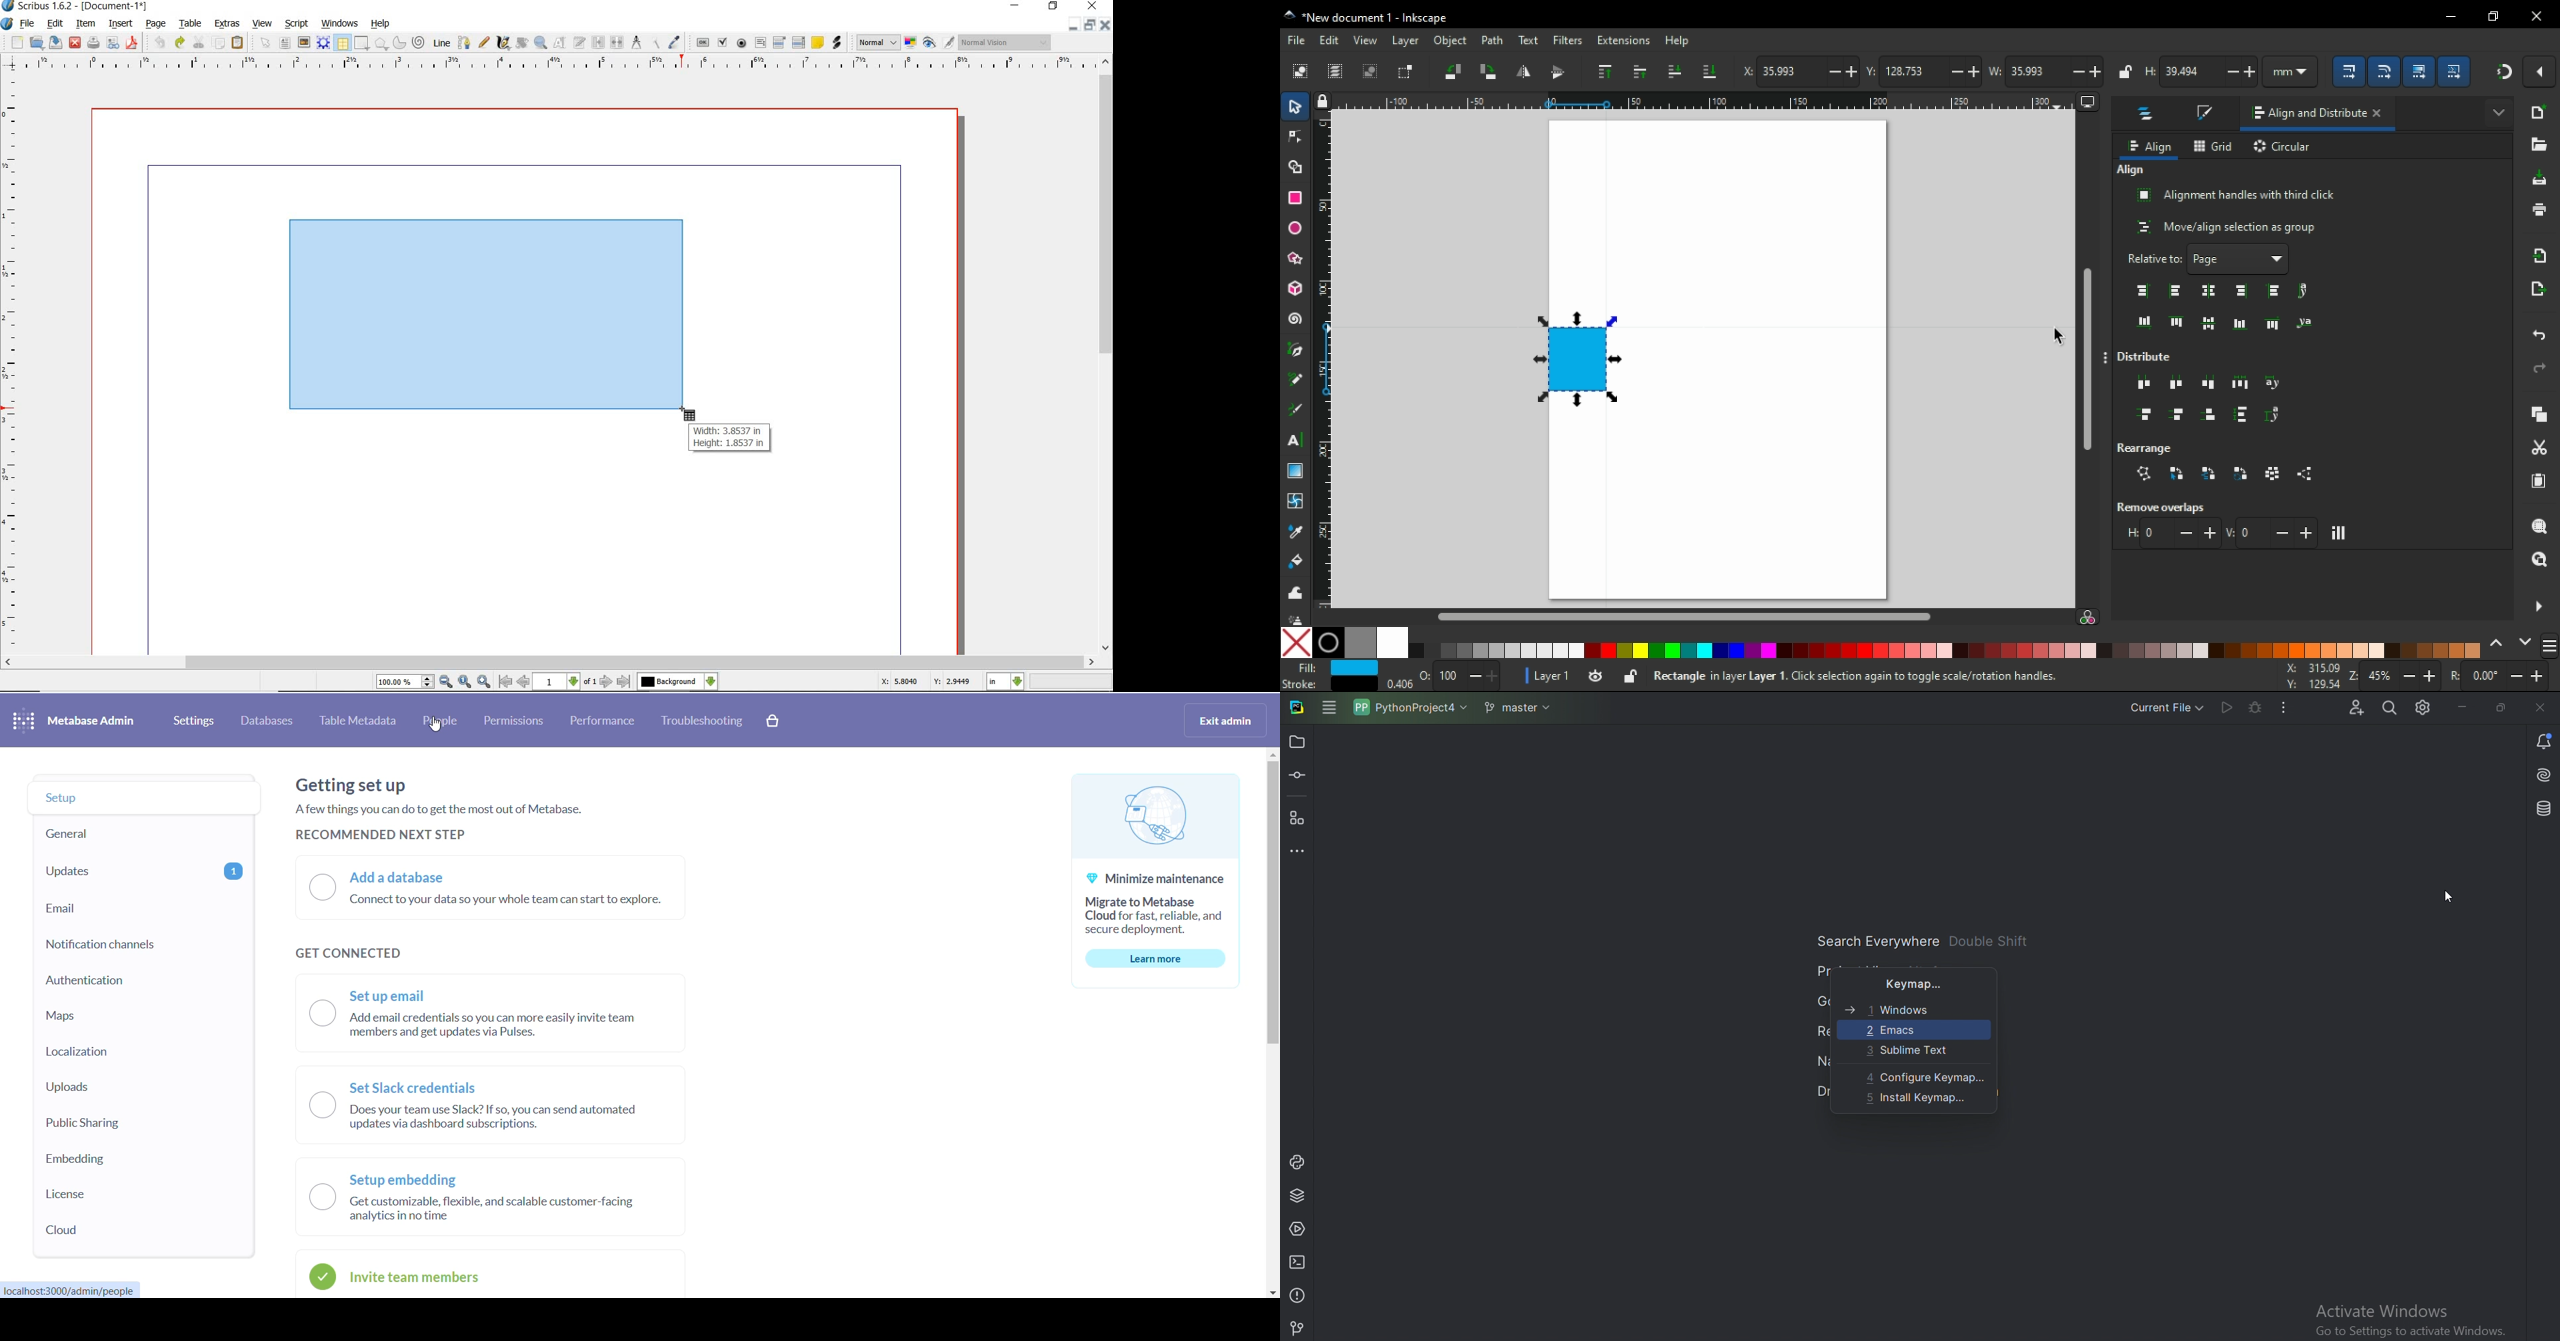 The height and width of the screenshot is (1344, 2576). Describe the element at coordinates (2418, 71) in the screenshot. I see `move gradients along with the objects` at that location.